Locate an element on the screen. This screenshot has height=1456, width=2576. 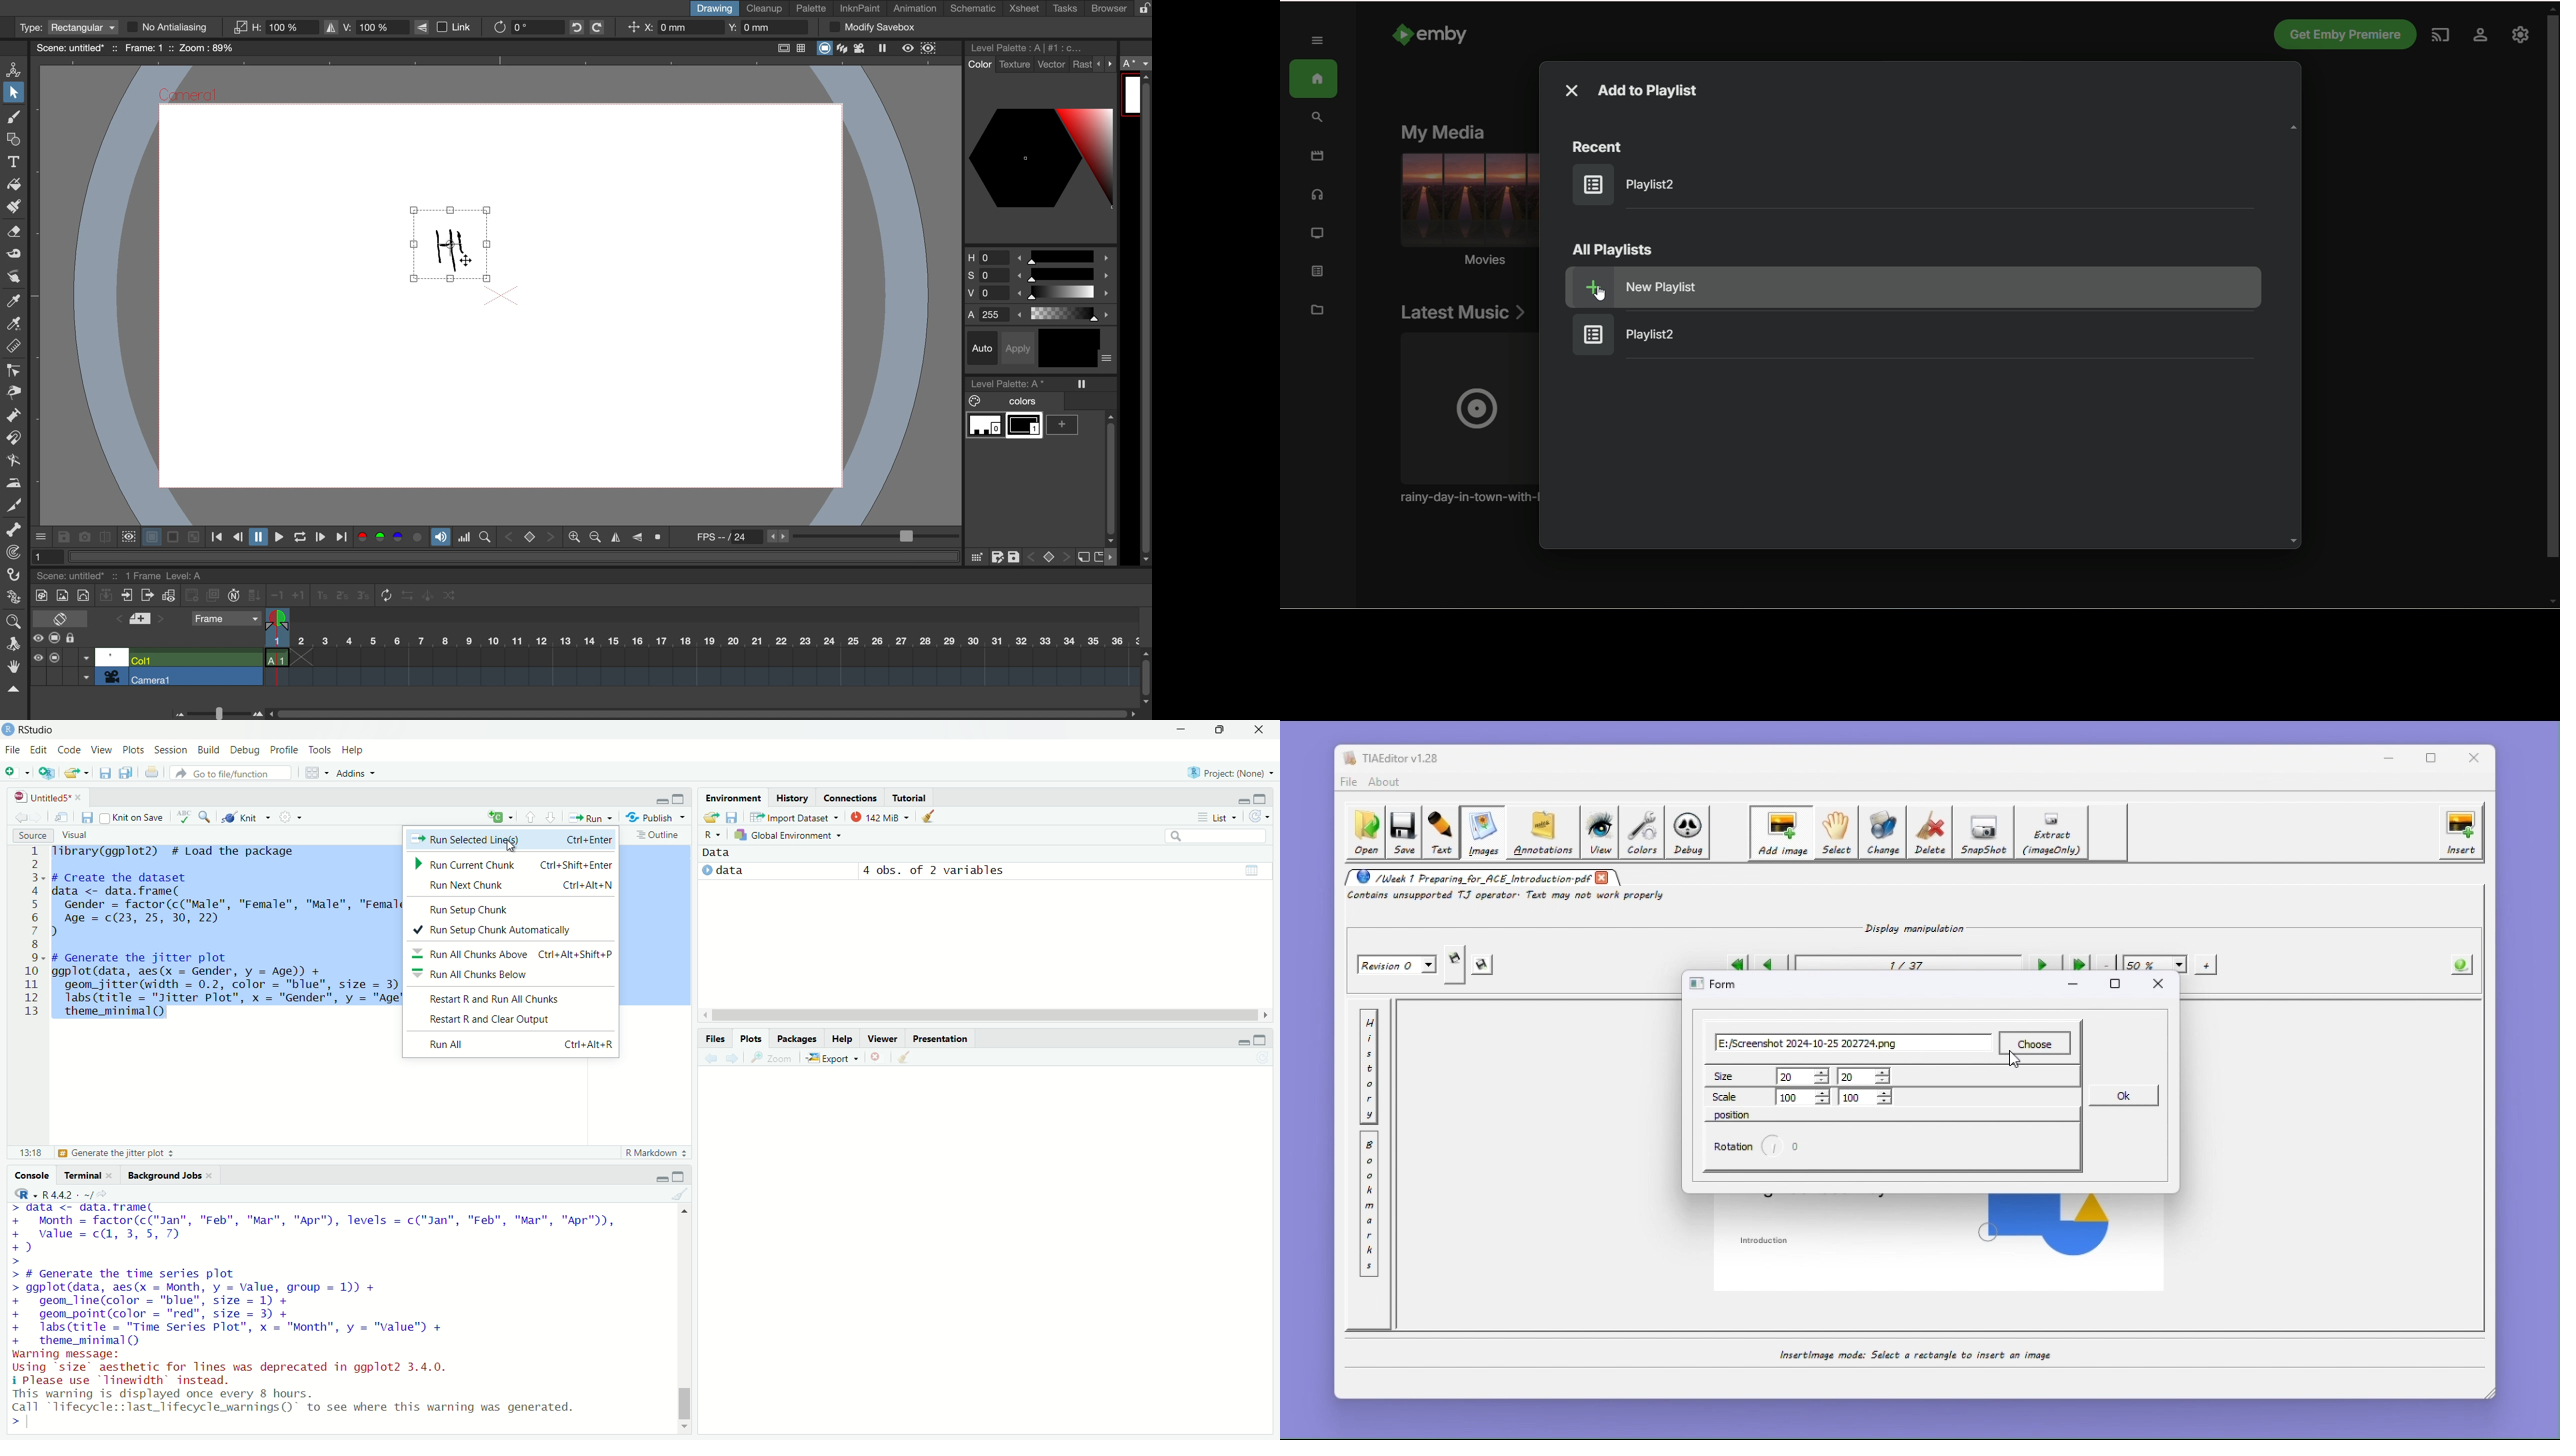
data is located at coordinates (726, 851).